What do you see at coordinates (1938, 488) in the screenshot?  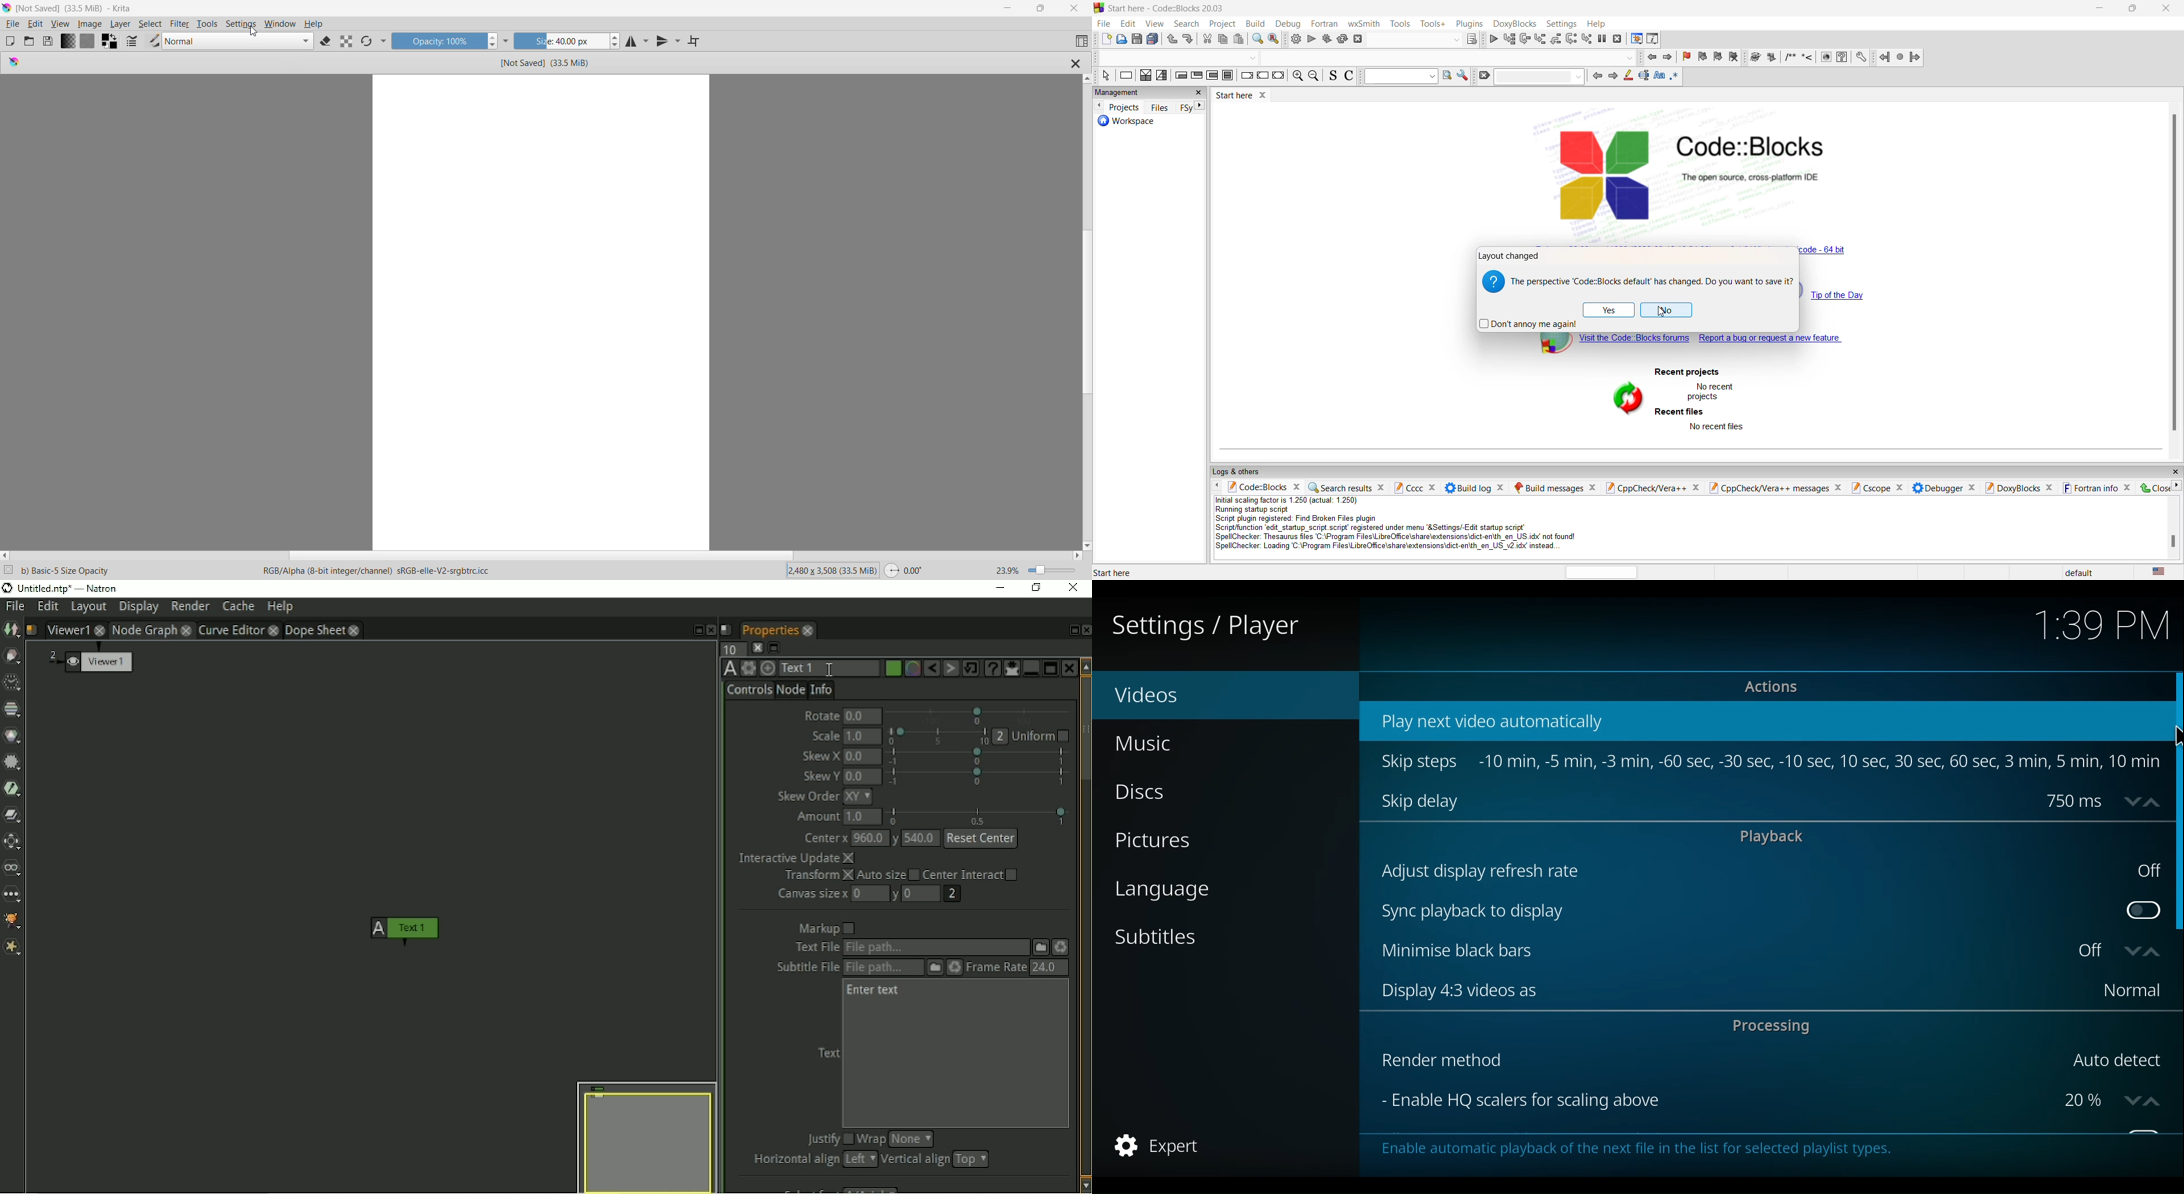 I see `debugger` at bounding box center [1938, 488].